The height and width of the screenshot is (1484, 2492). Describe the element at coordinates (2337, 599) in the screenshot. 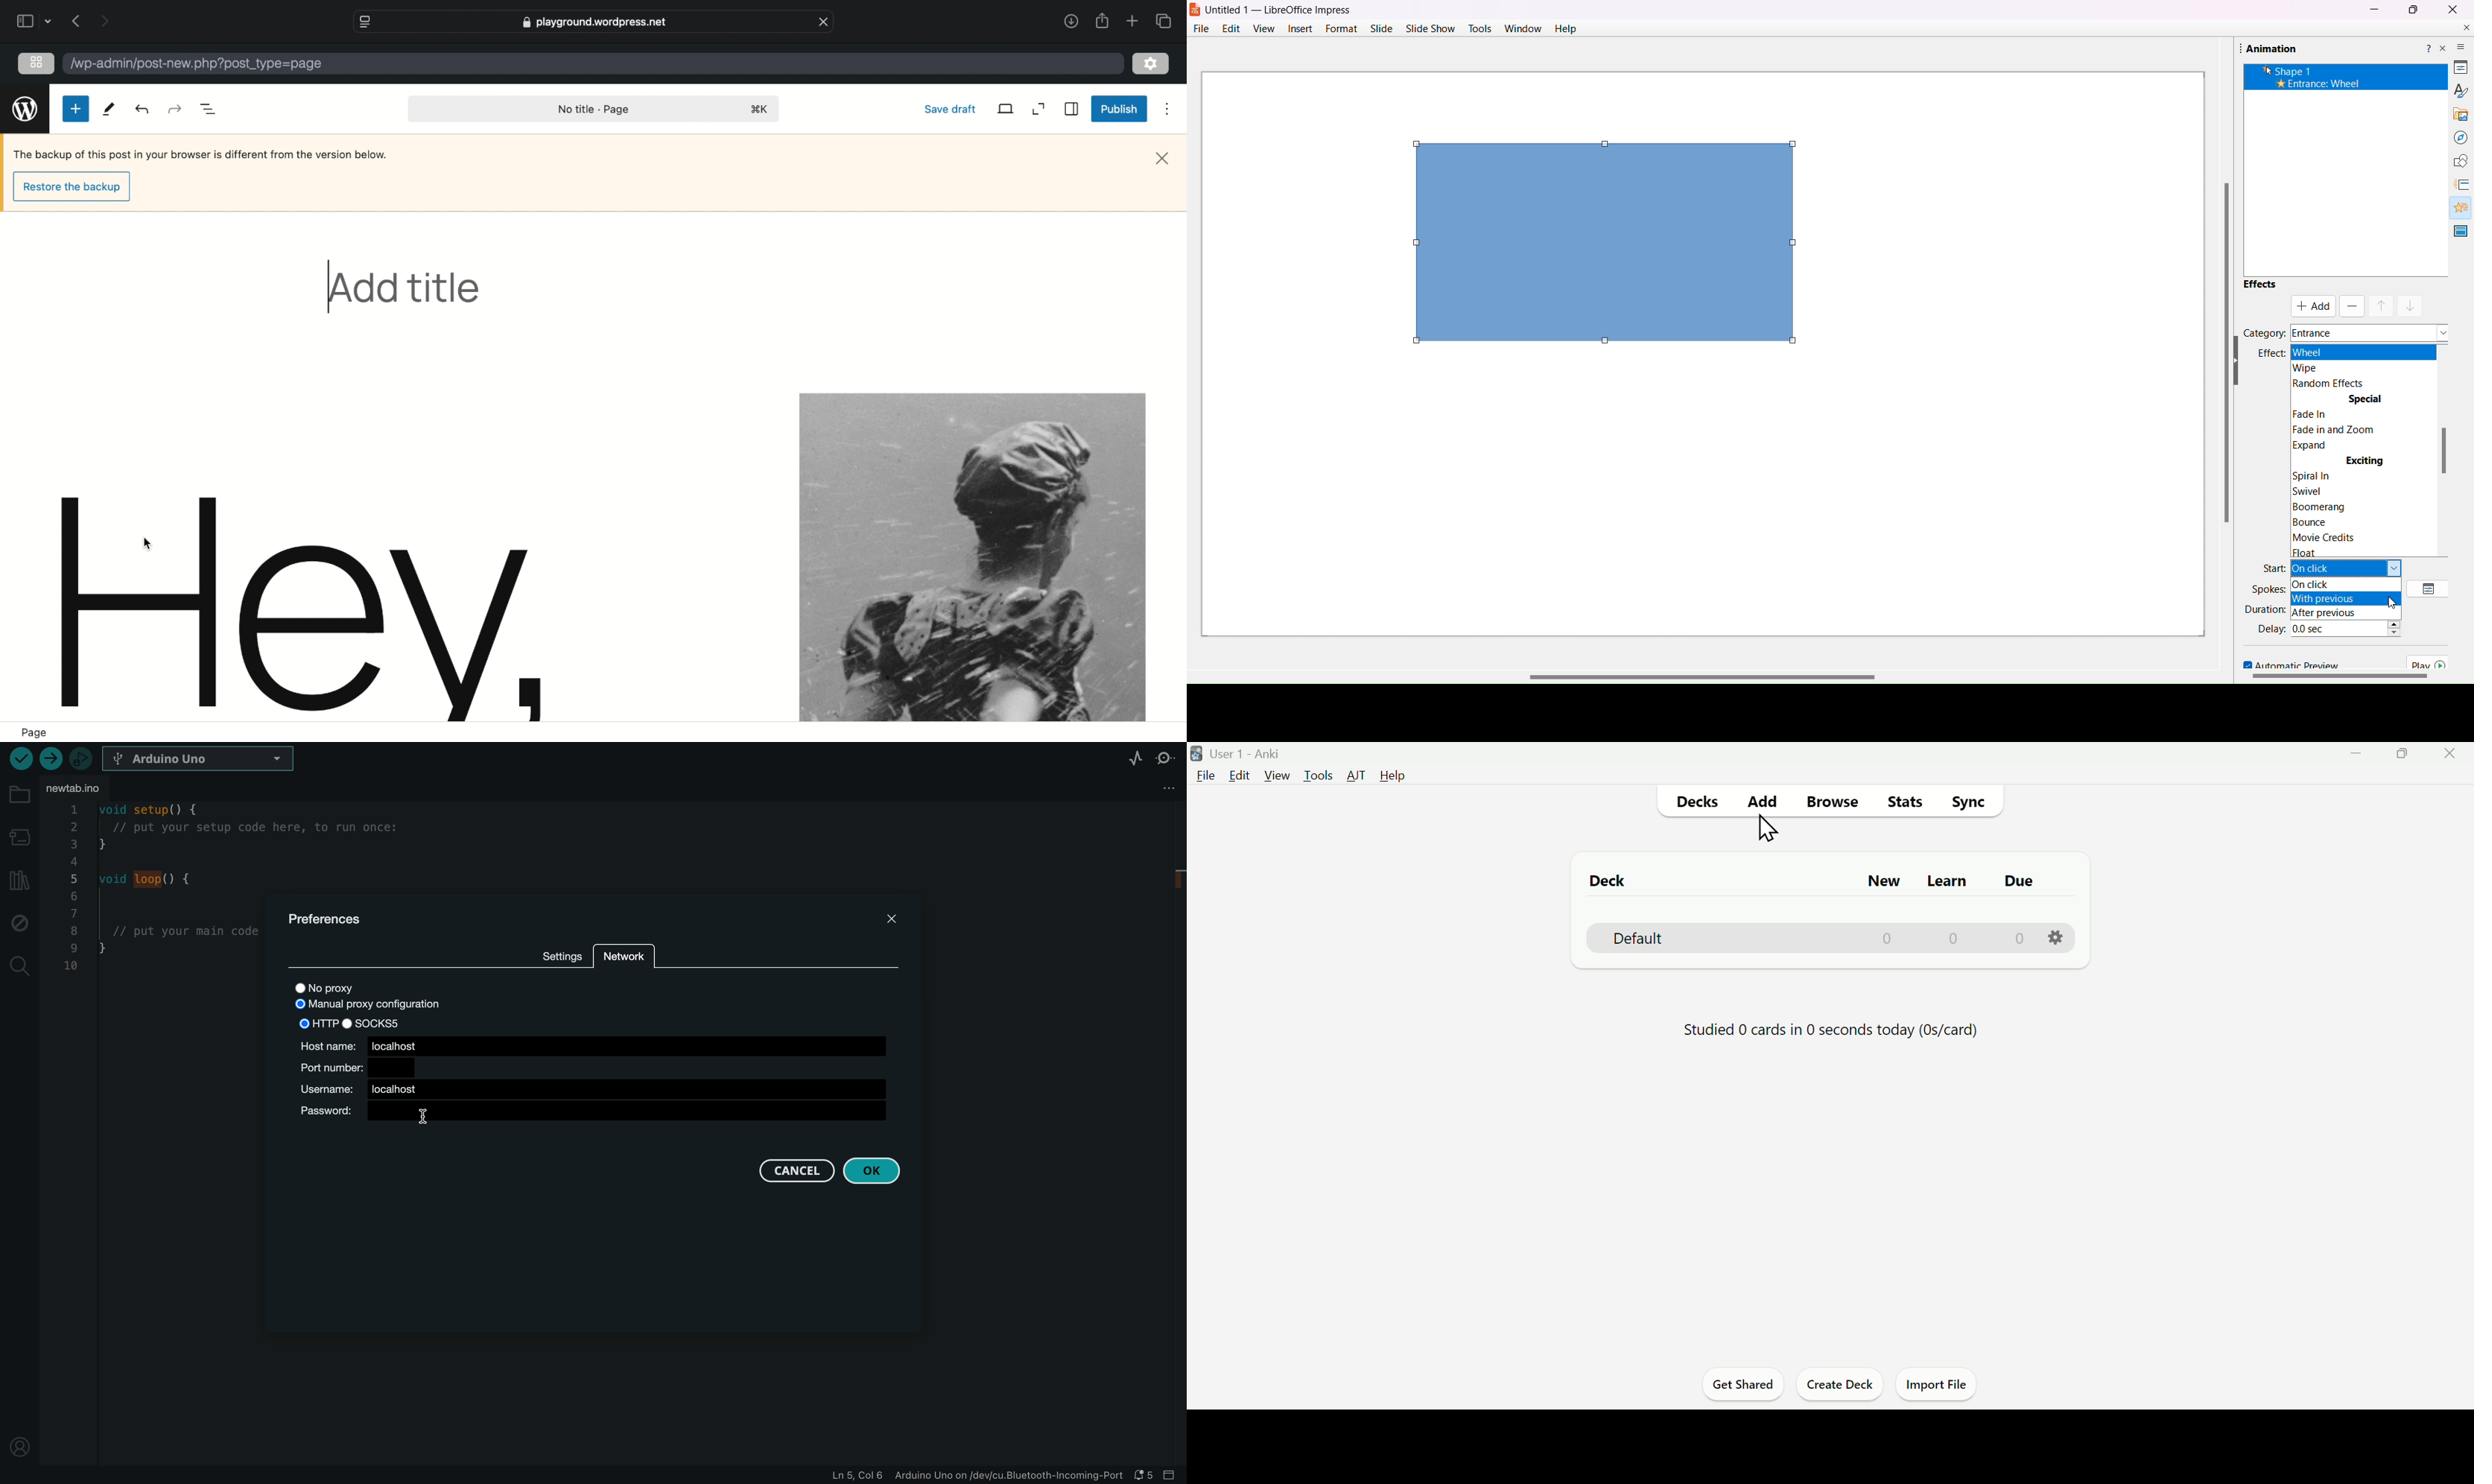

I see `With Previous` at that location.